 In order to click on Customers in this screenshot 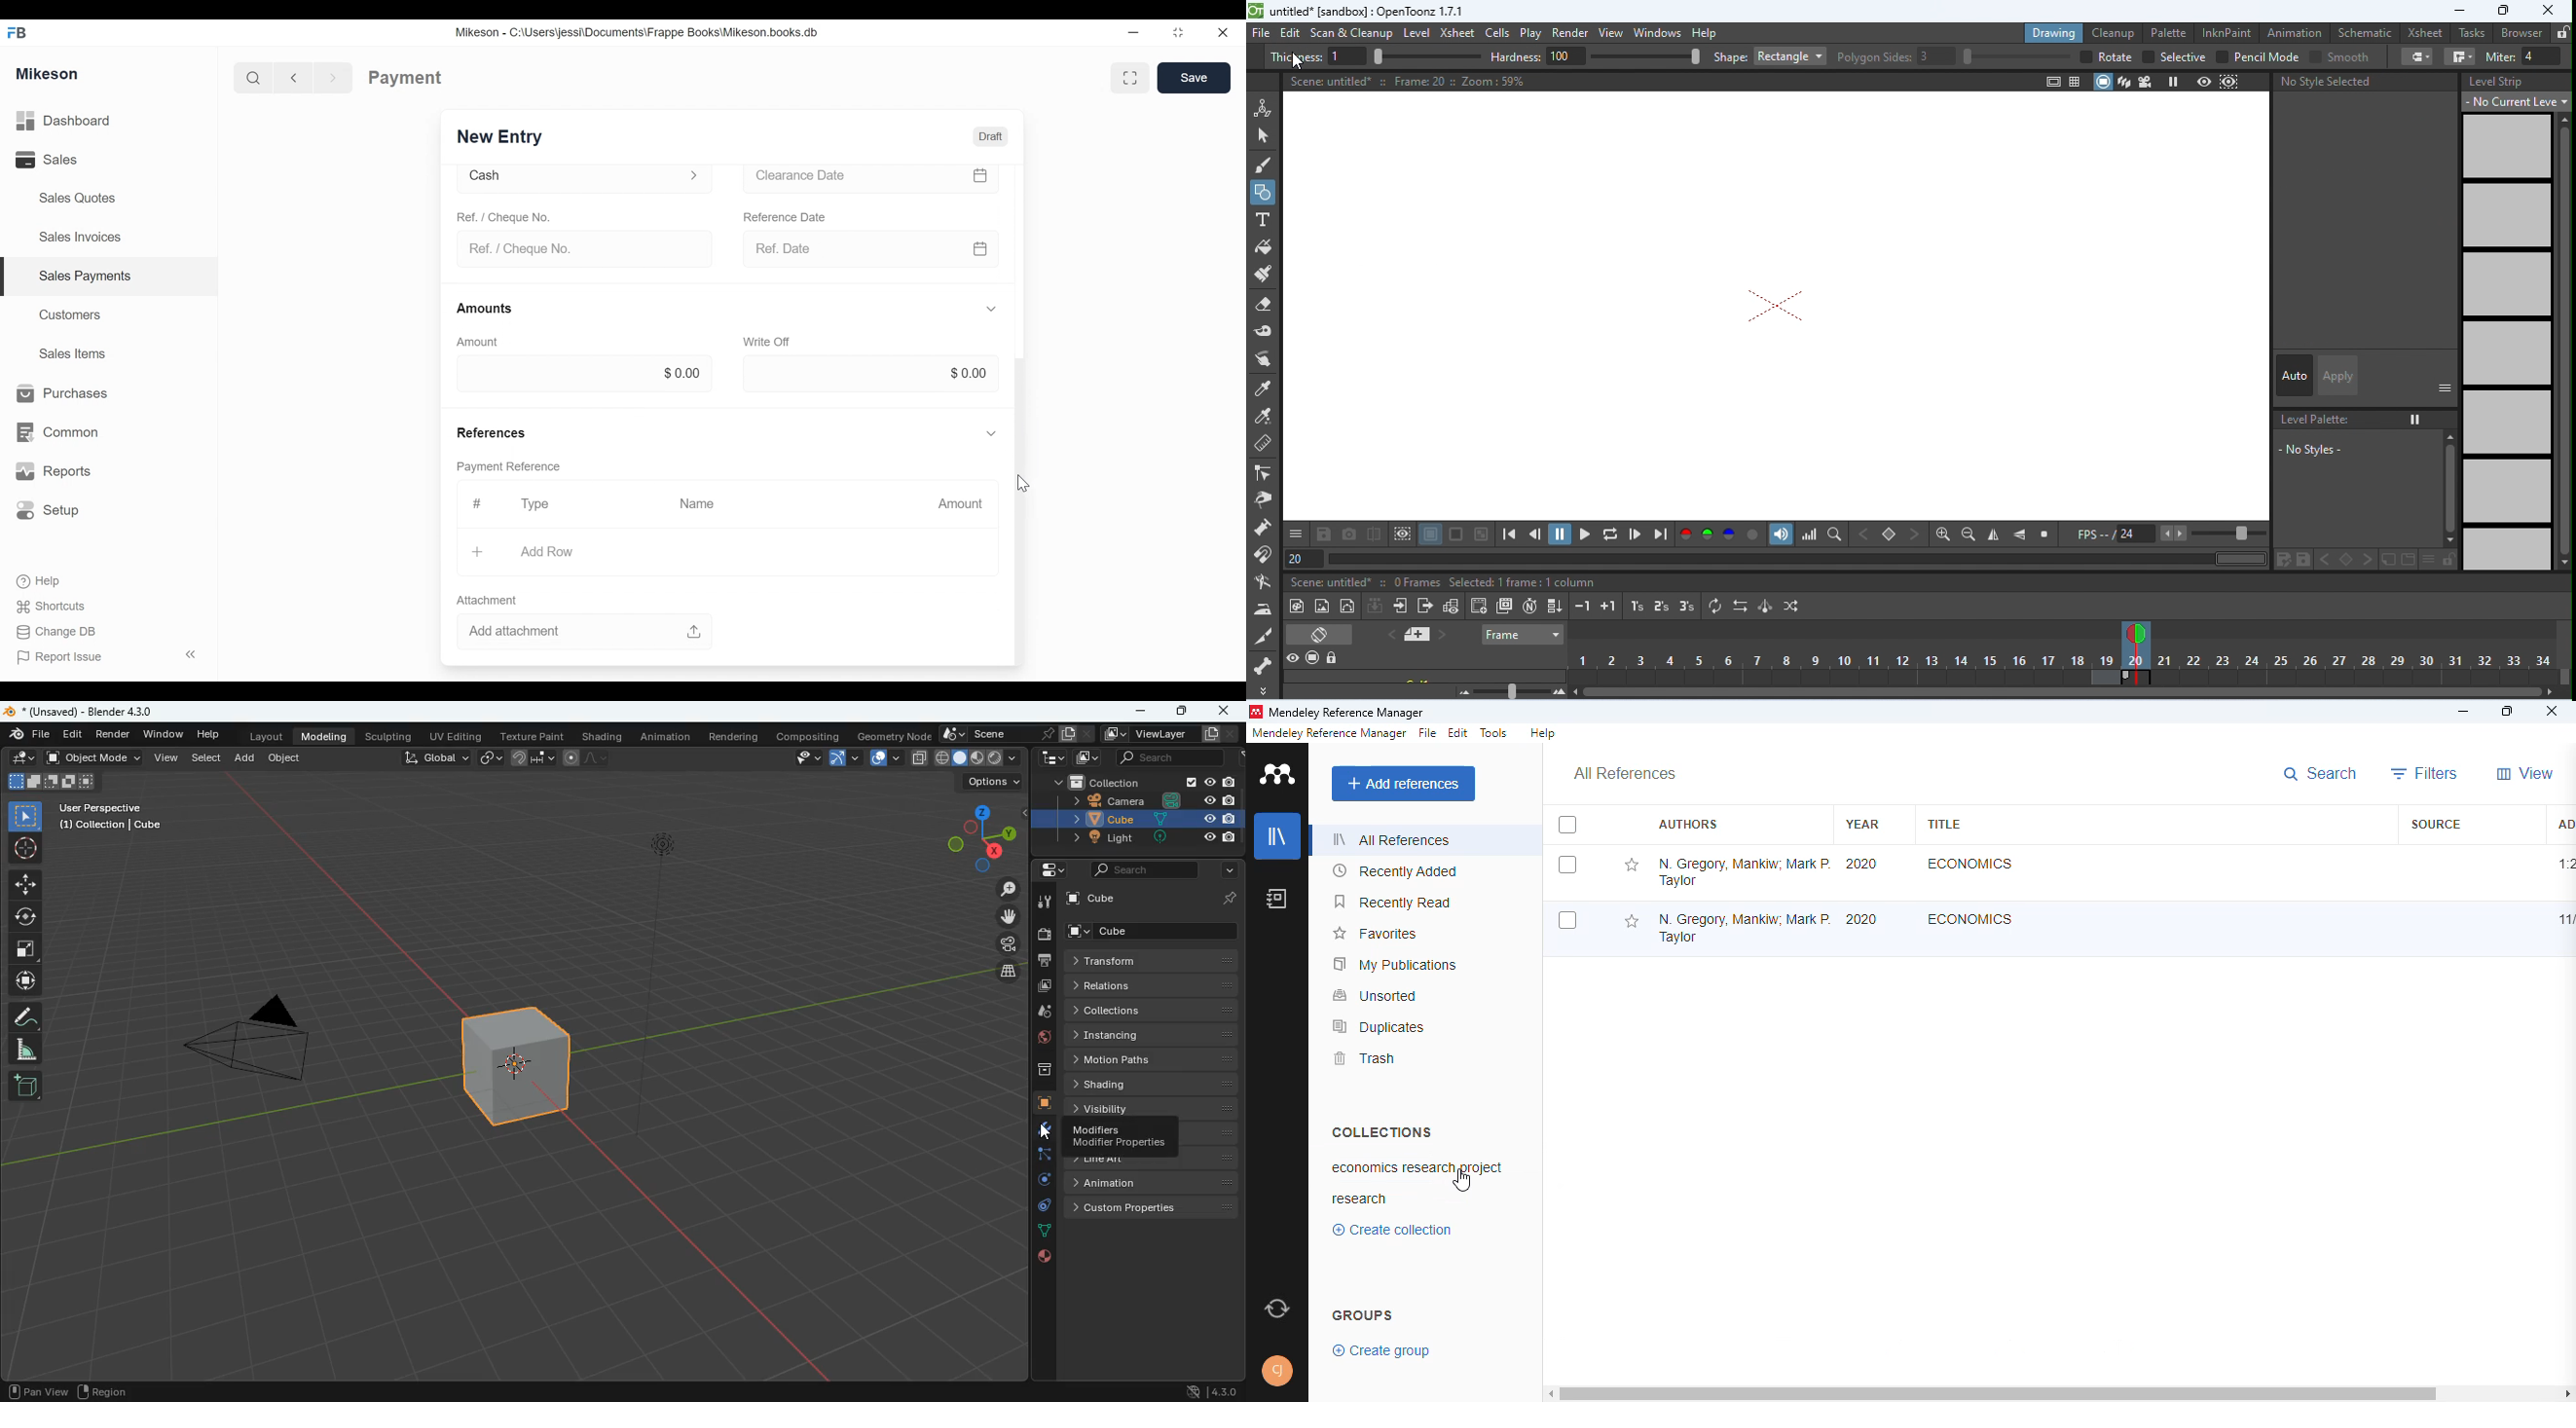, I will do `click(73, 314)`.